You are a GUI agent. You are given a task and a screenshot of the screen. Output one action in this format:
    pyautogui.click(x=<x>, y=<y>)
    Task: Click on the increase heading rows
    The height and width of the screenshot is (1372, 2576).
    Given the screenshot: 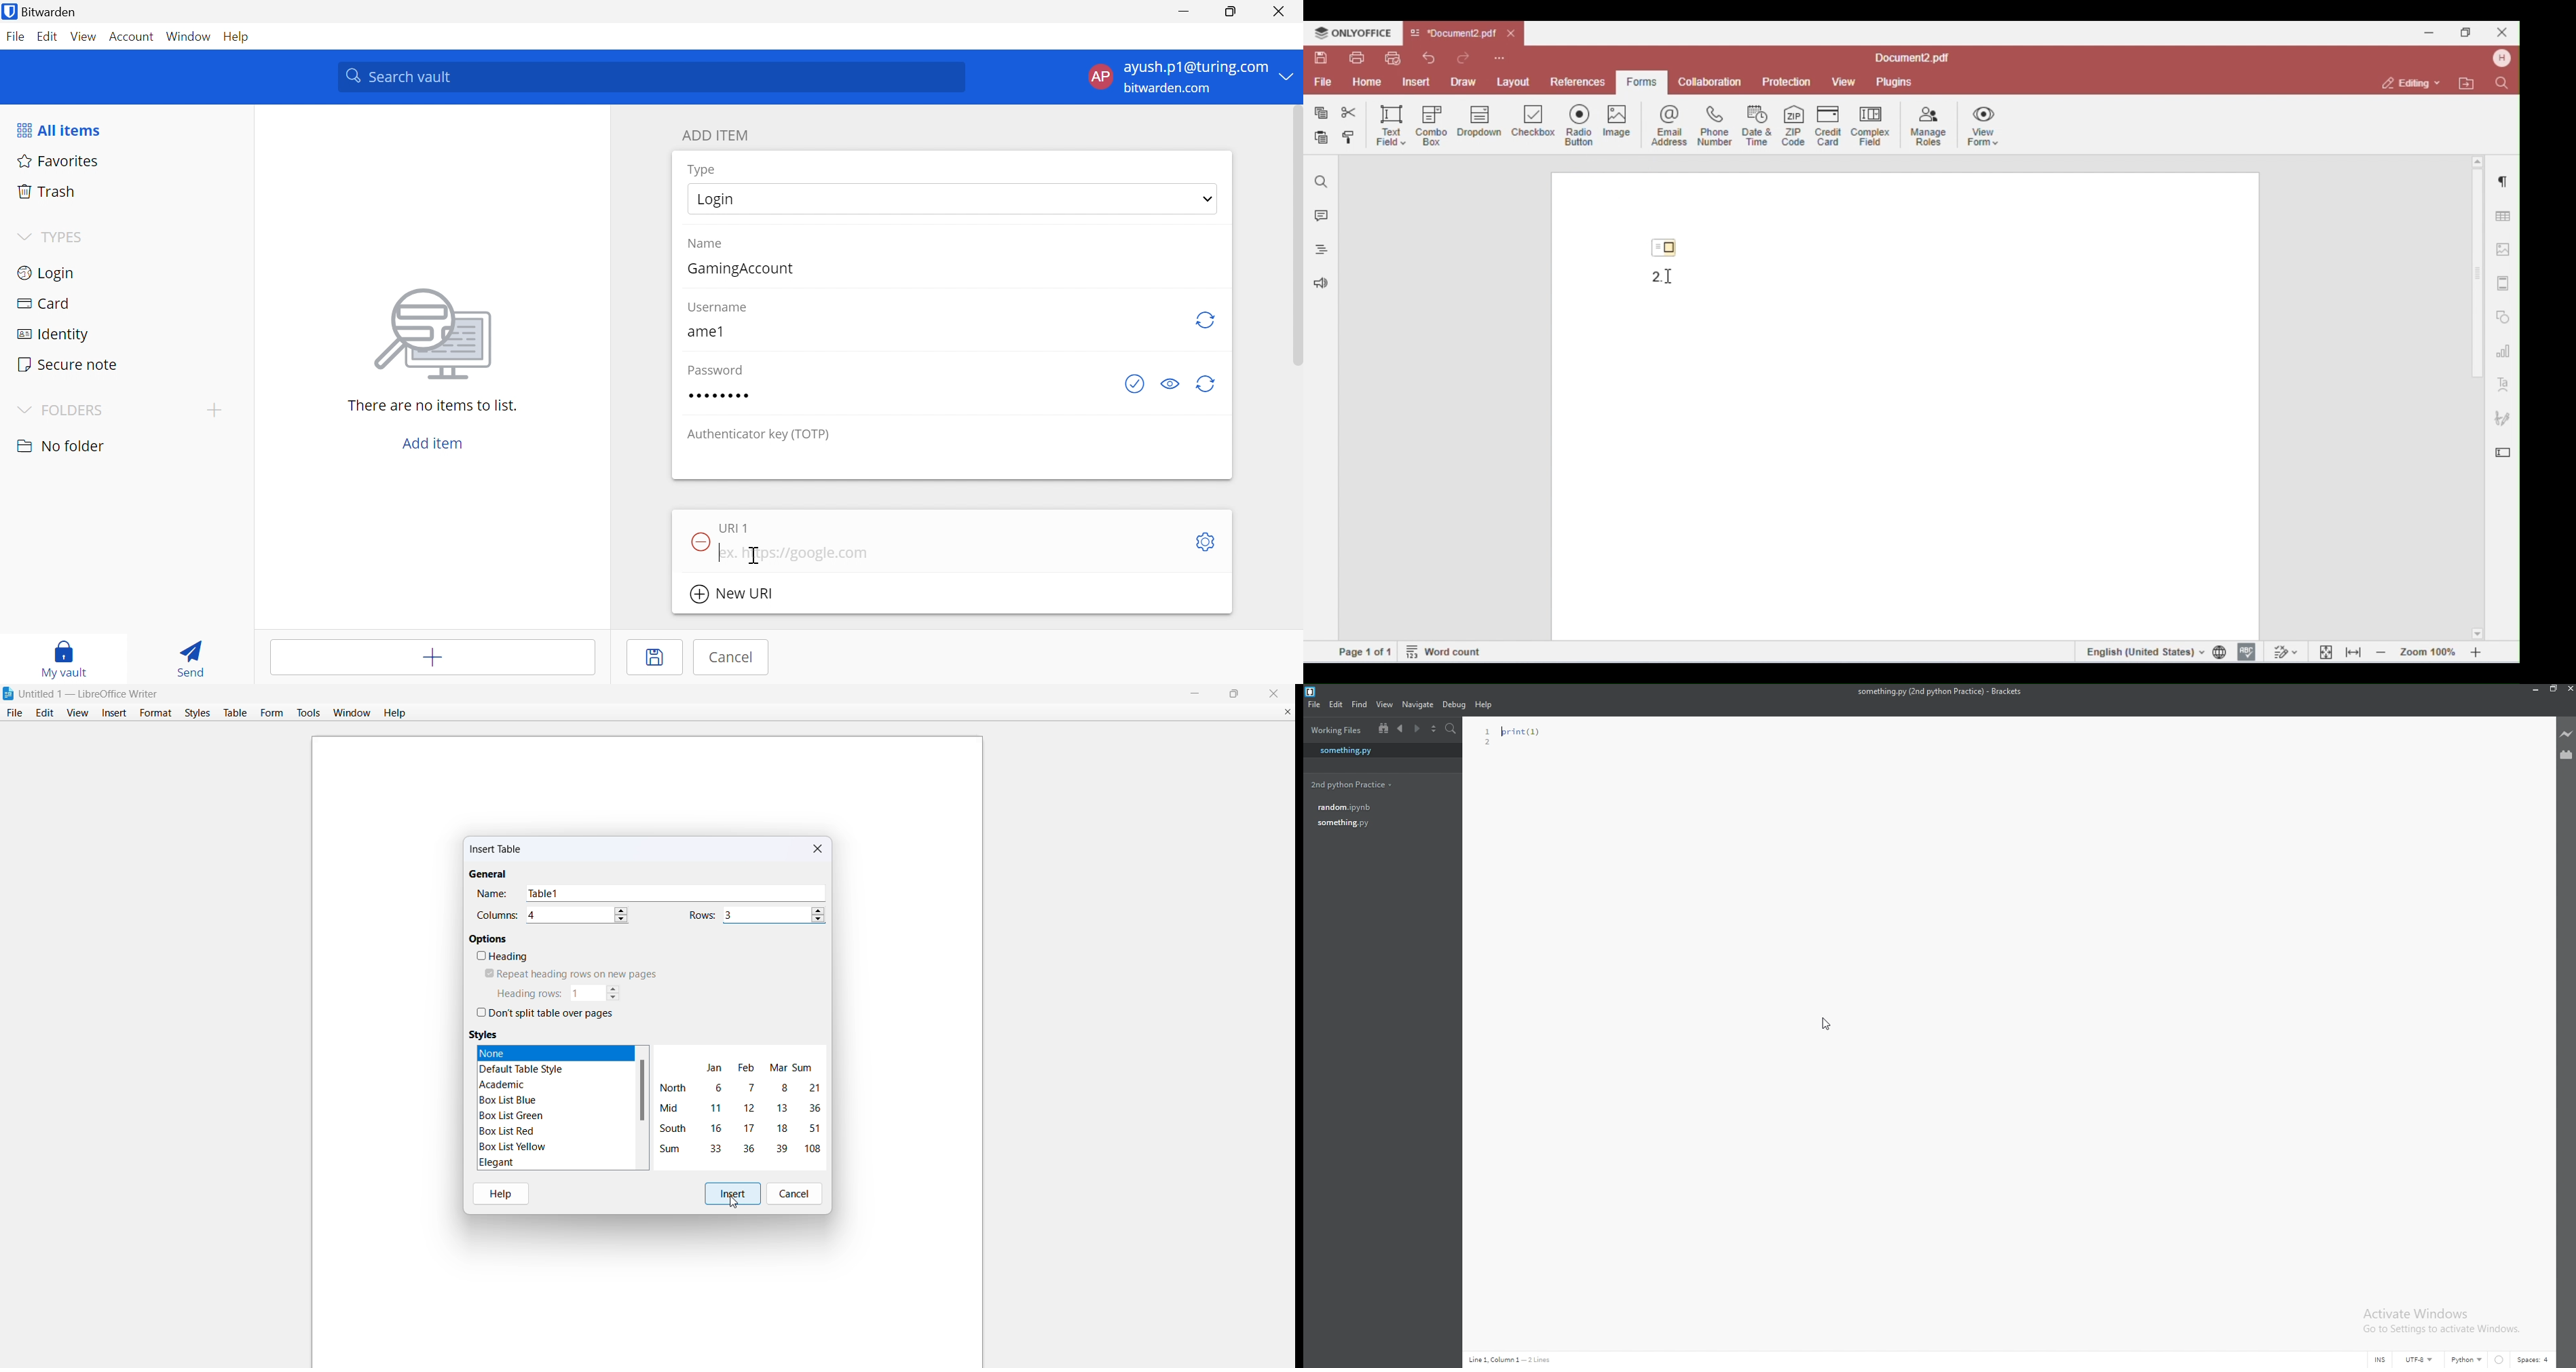 What is the action you would take?
    pyautogui.click(x=614, y=988)
    